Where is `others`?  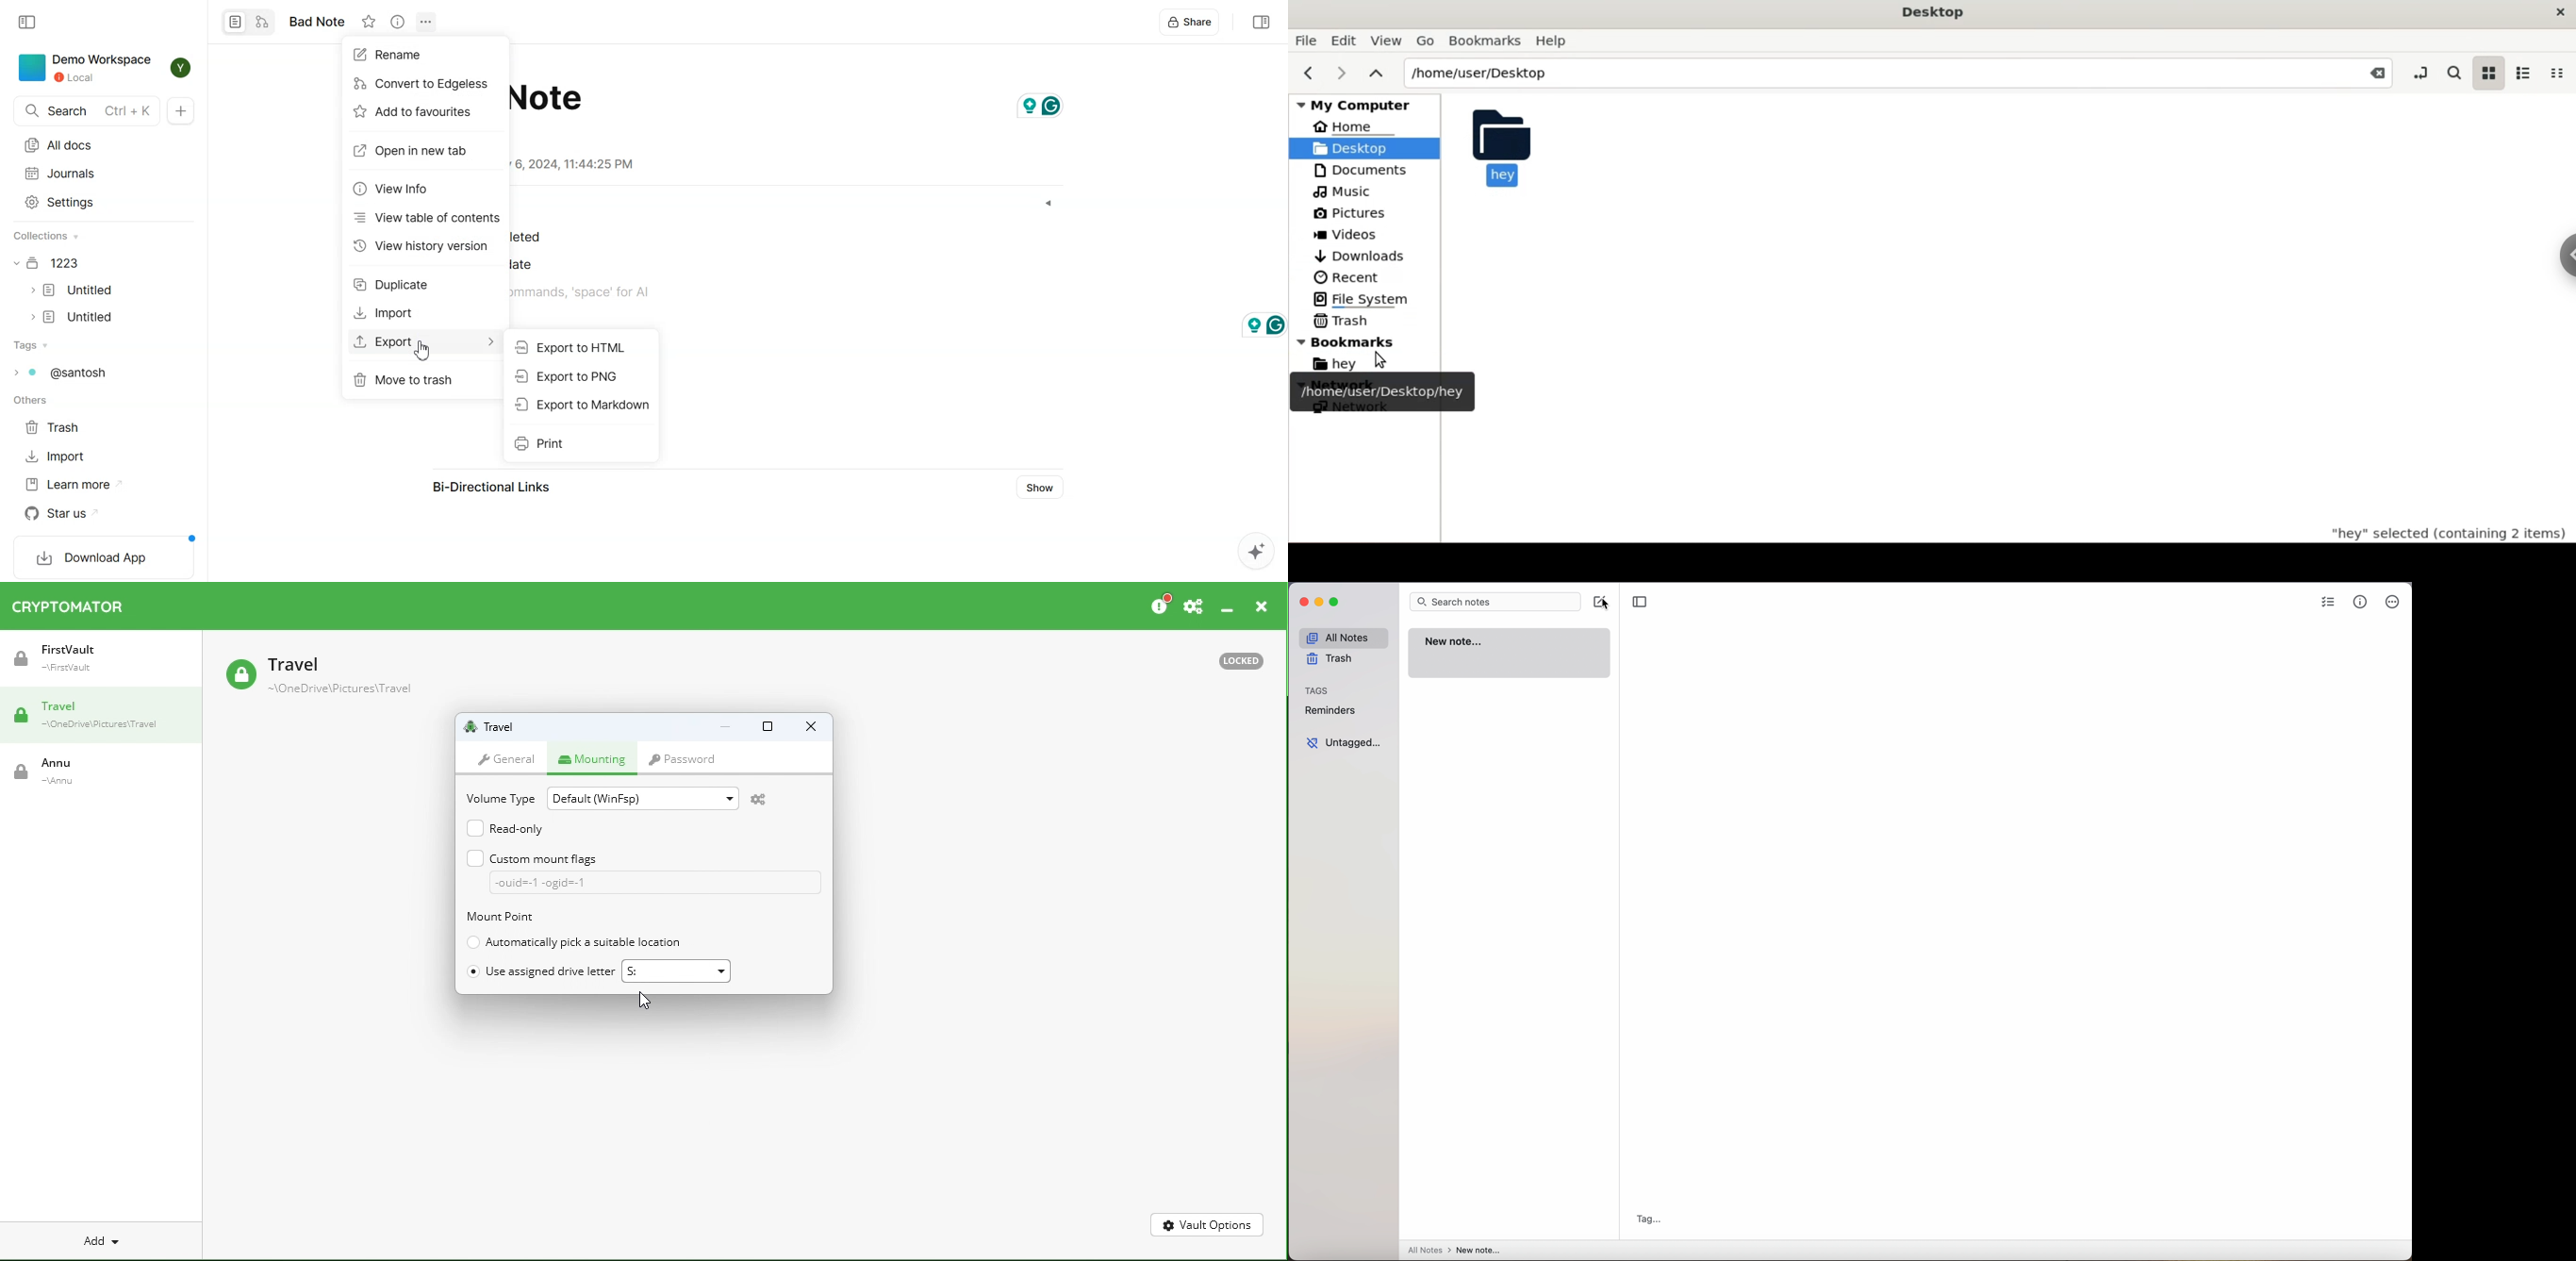
others is located at coordinates (31, 401).